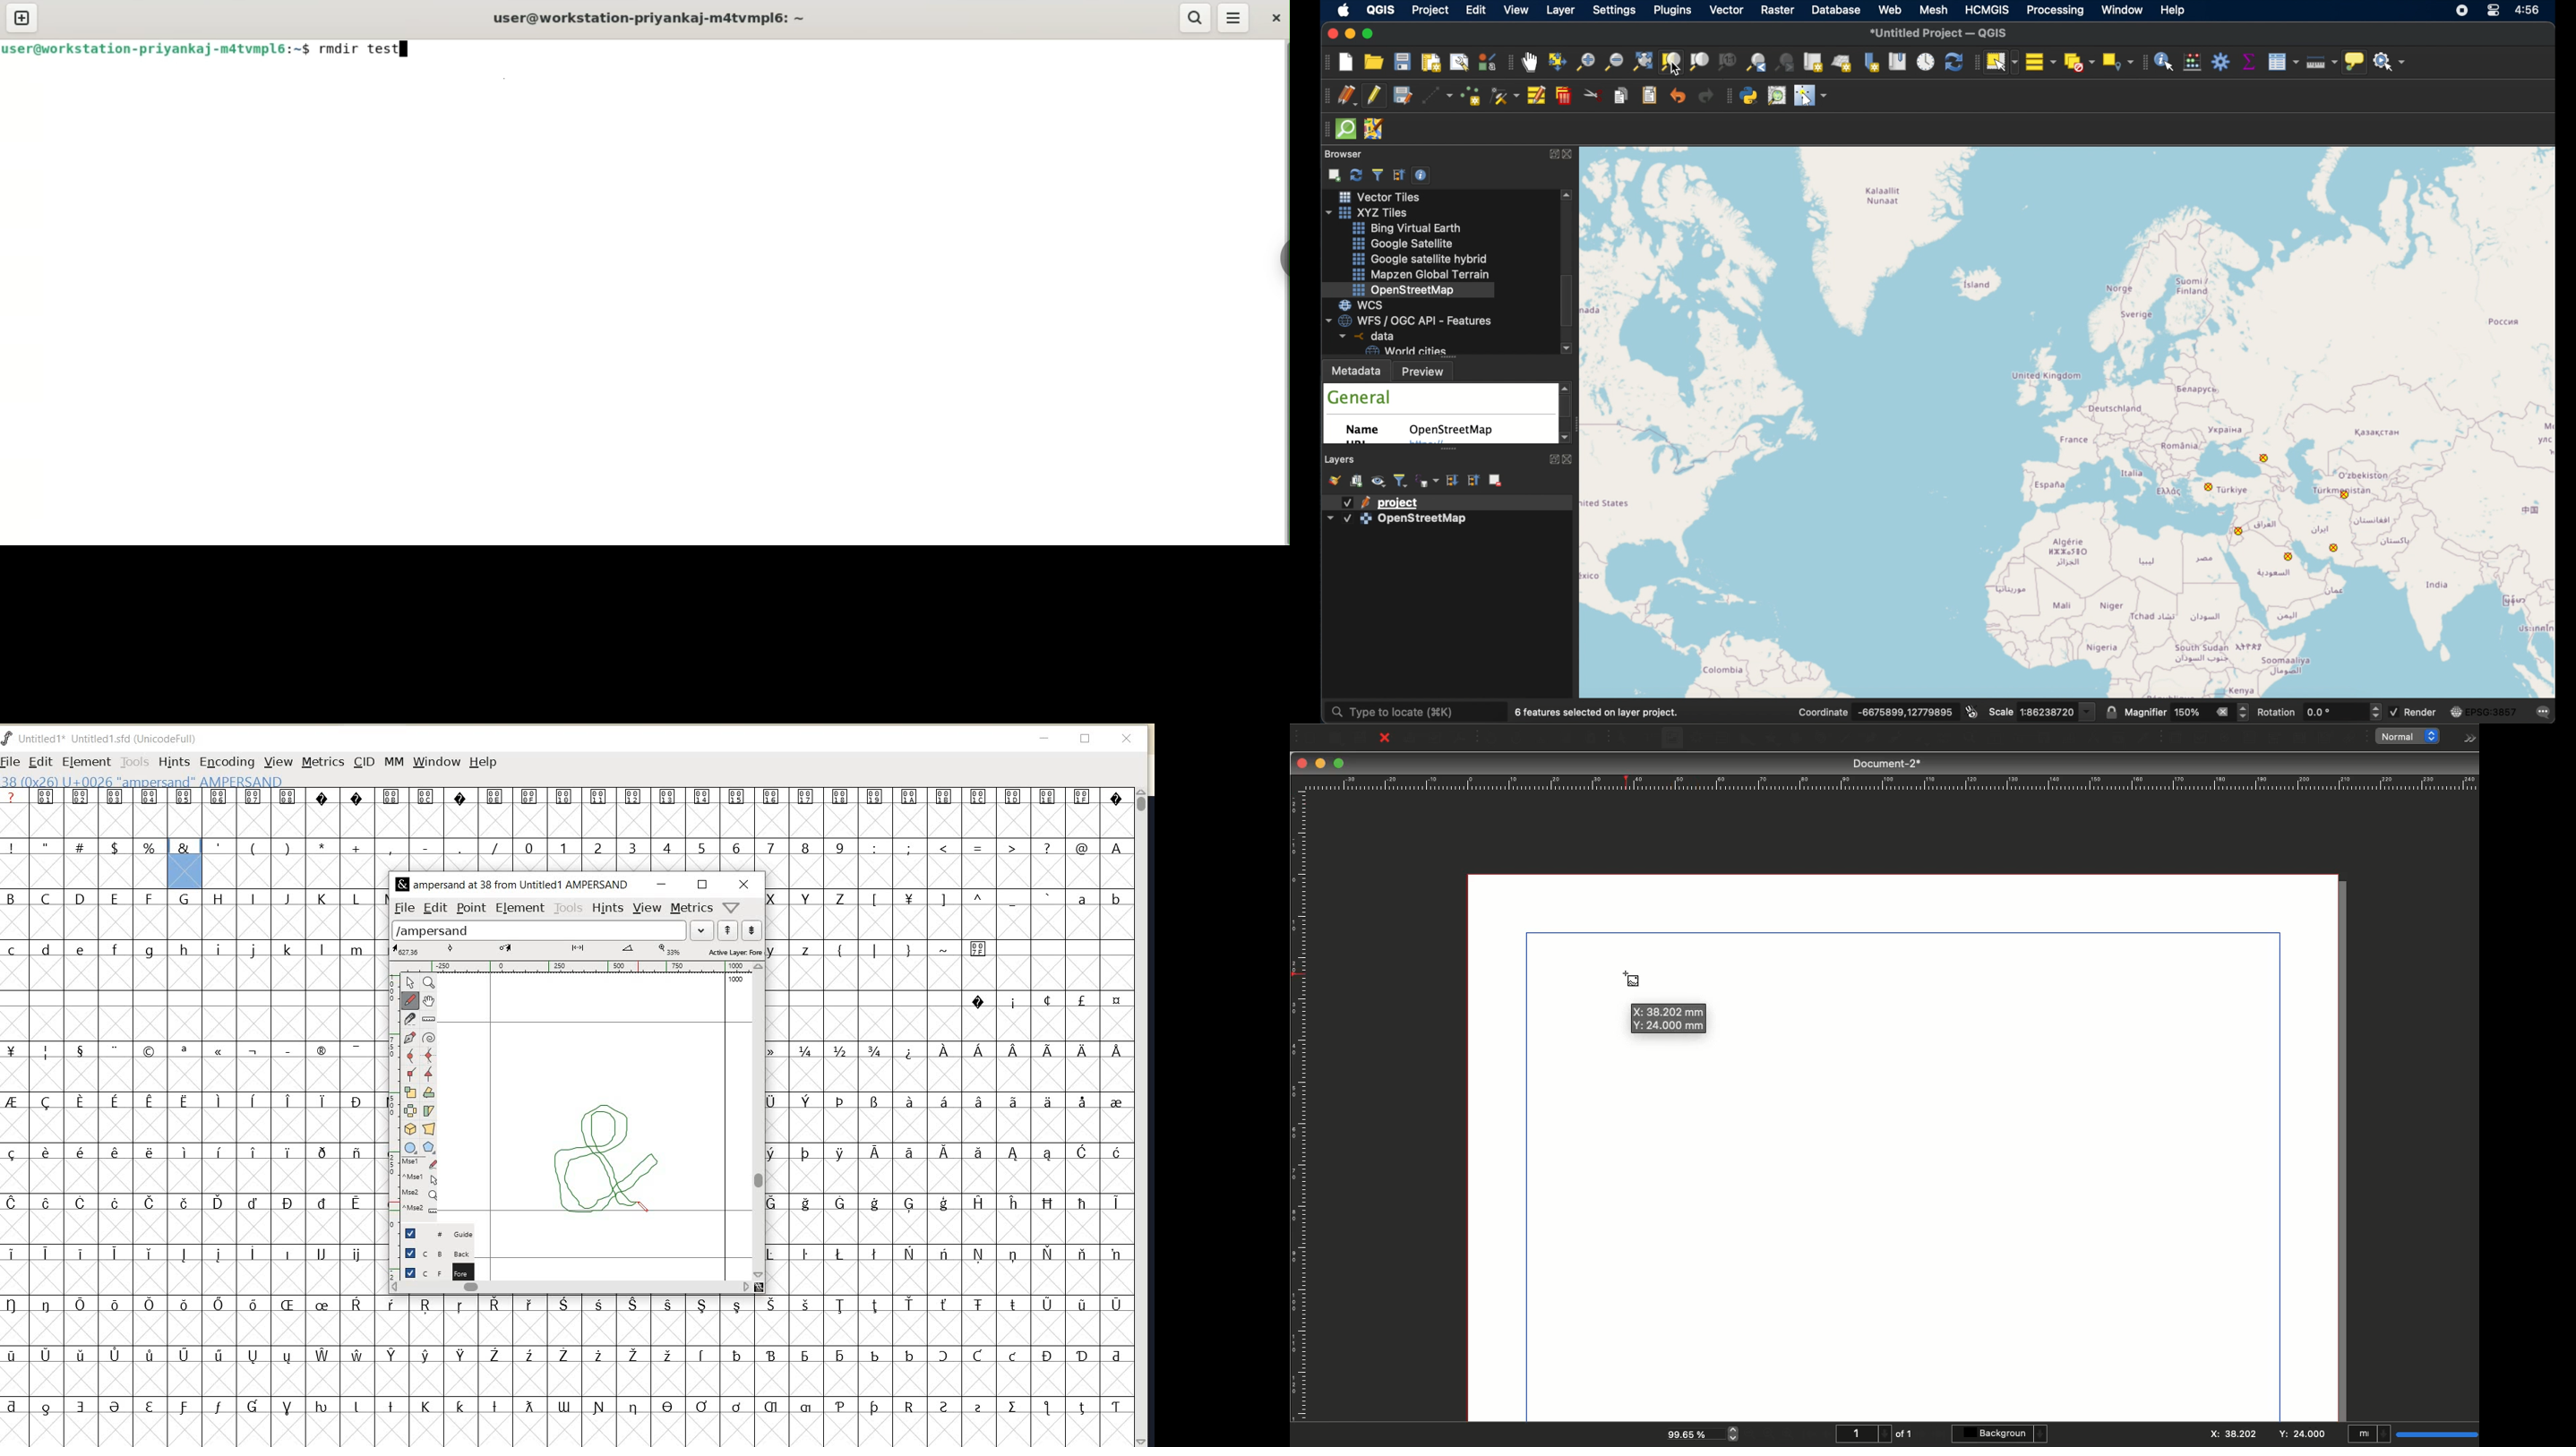  Describe the element at coordinates (1340, 765) in the screenshot. I see `Maximize` at that location.